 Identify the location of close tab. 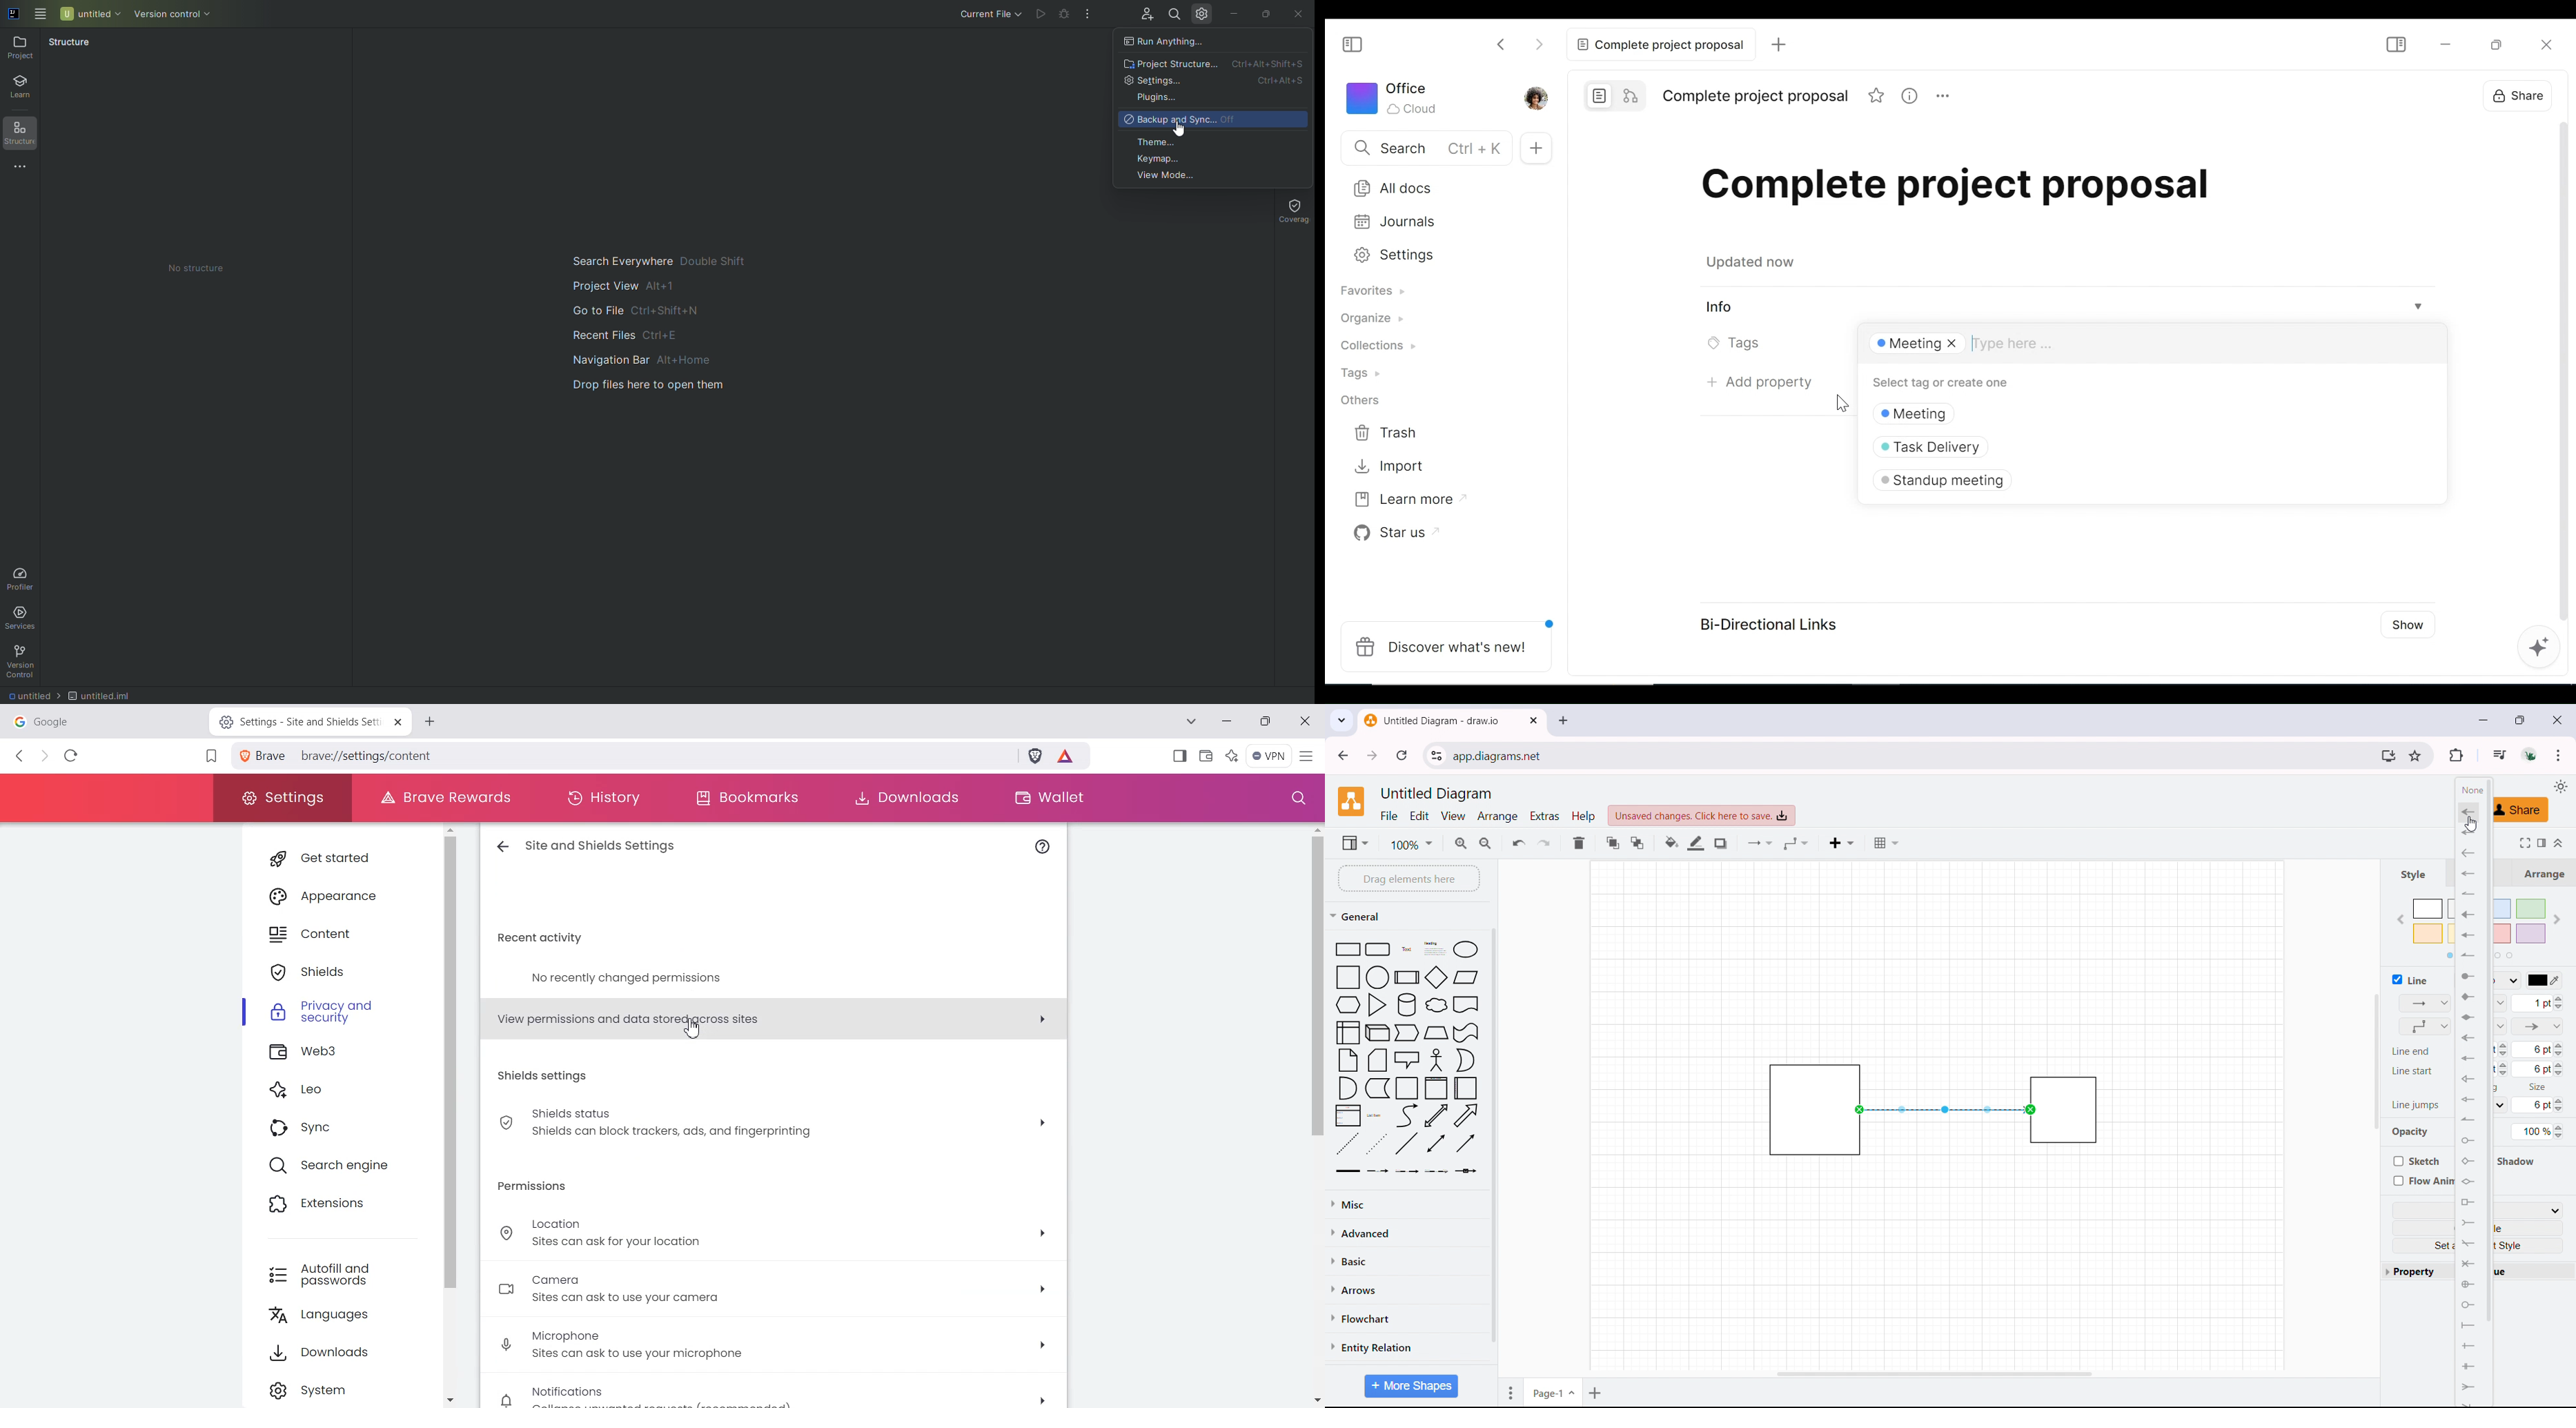
(1533, 720).